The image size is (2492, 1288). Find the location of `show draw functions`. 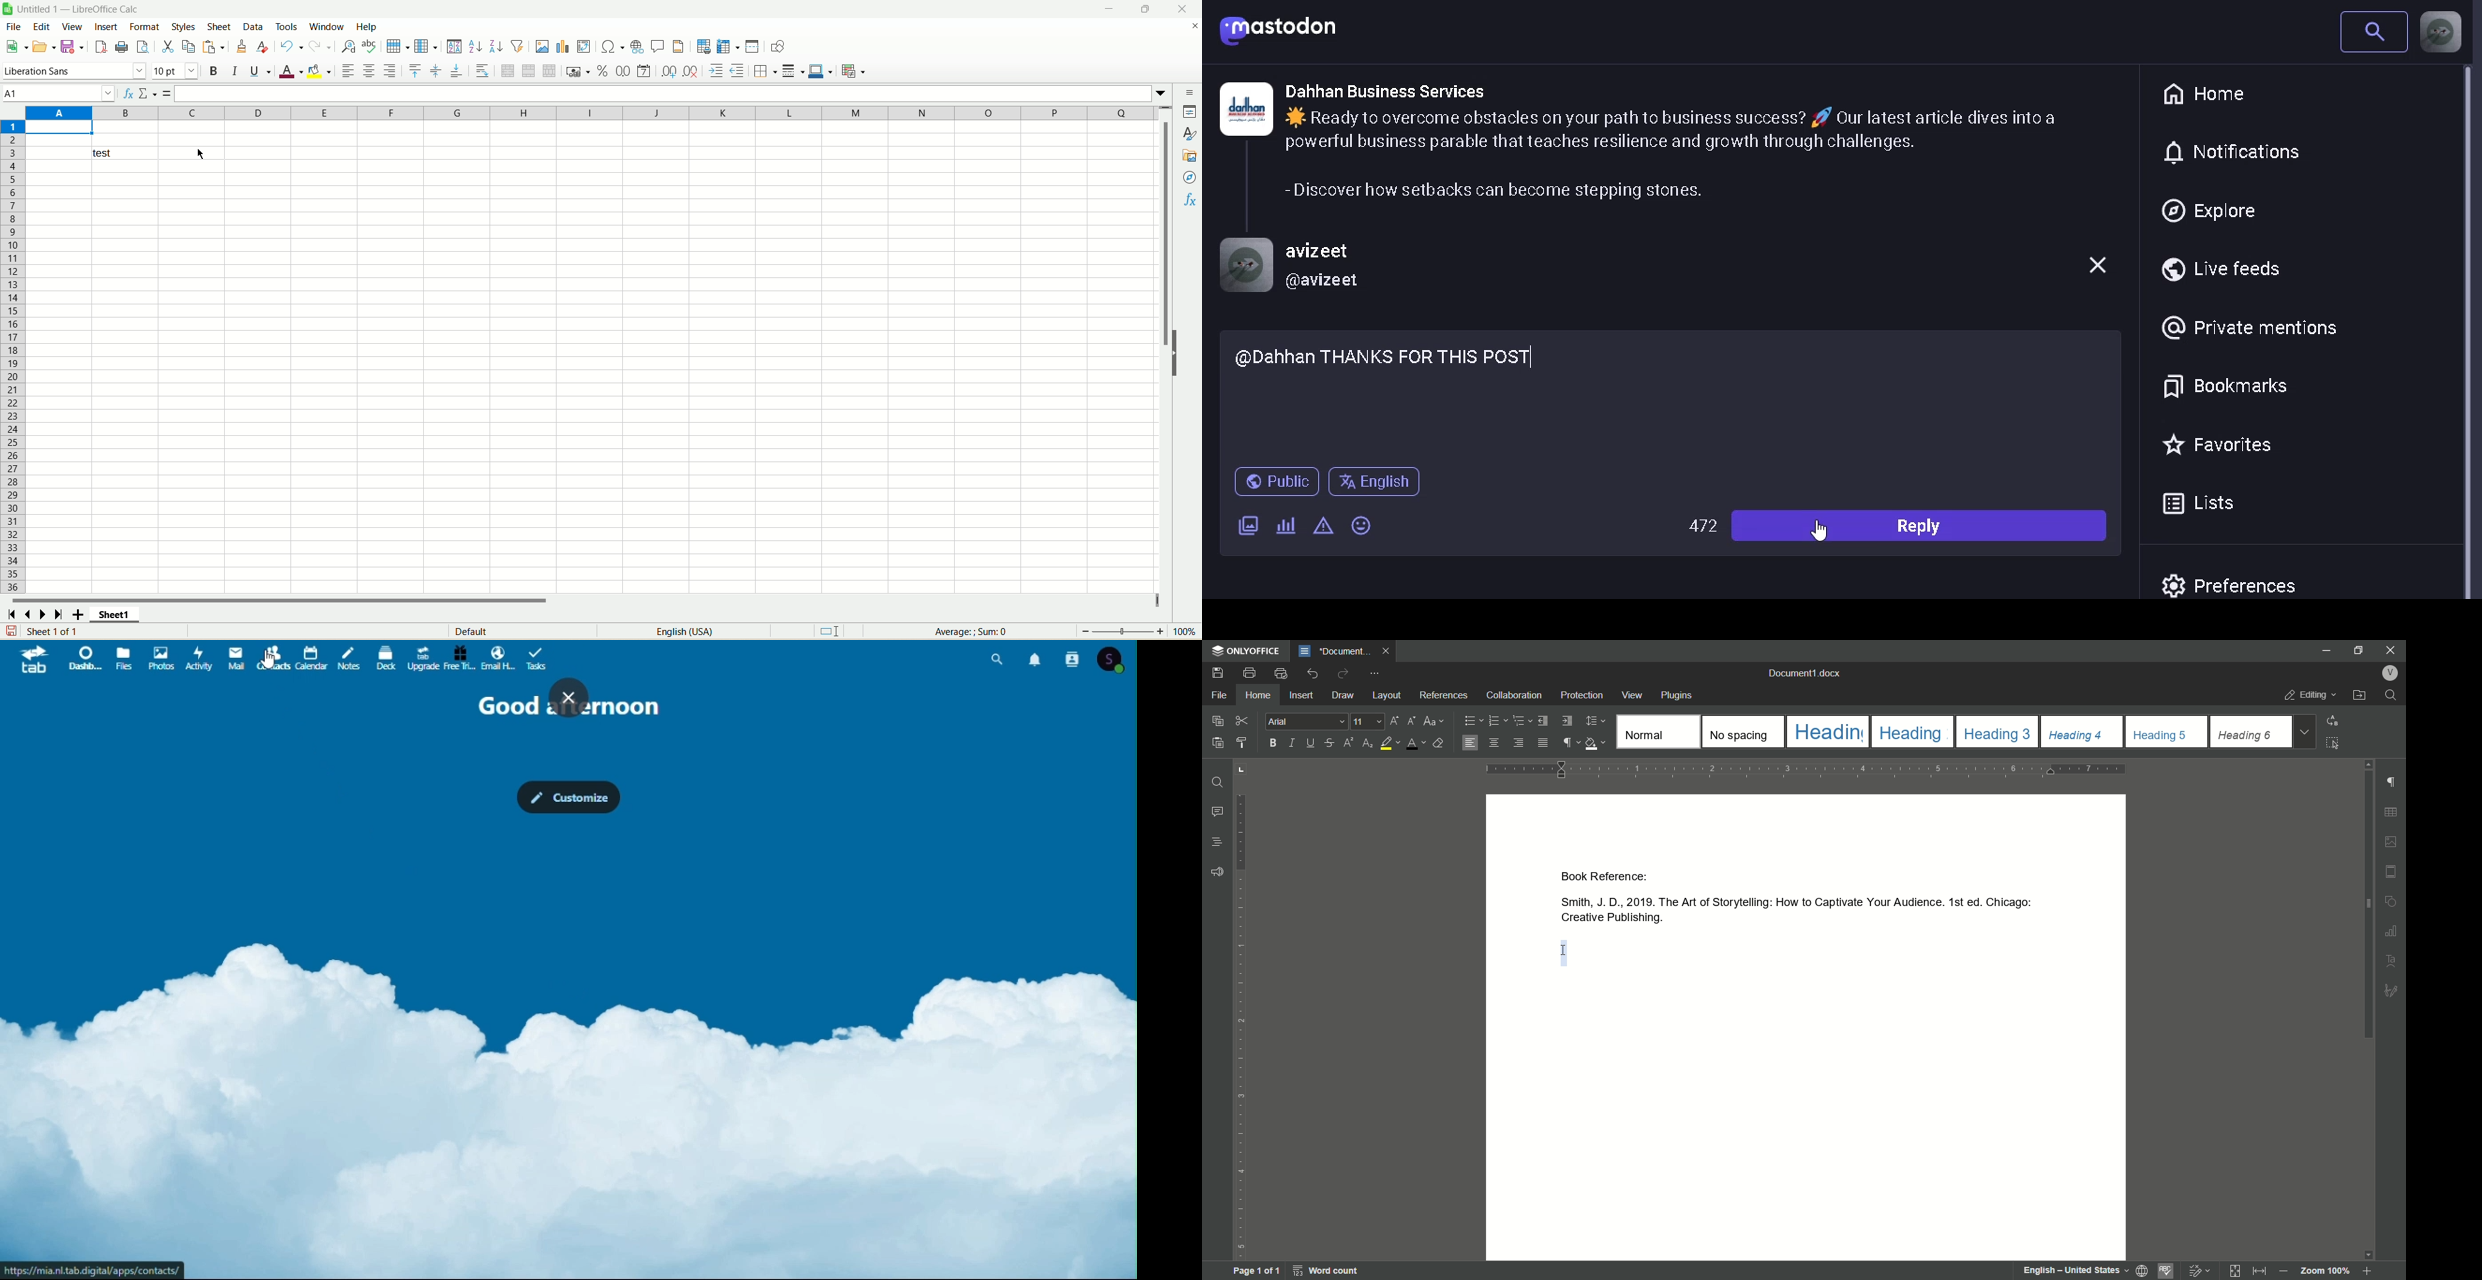

show draw functions is located at coordinates (778, 46).